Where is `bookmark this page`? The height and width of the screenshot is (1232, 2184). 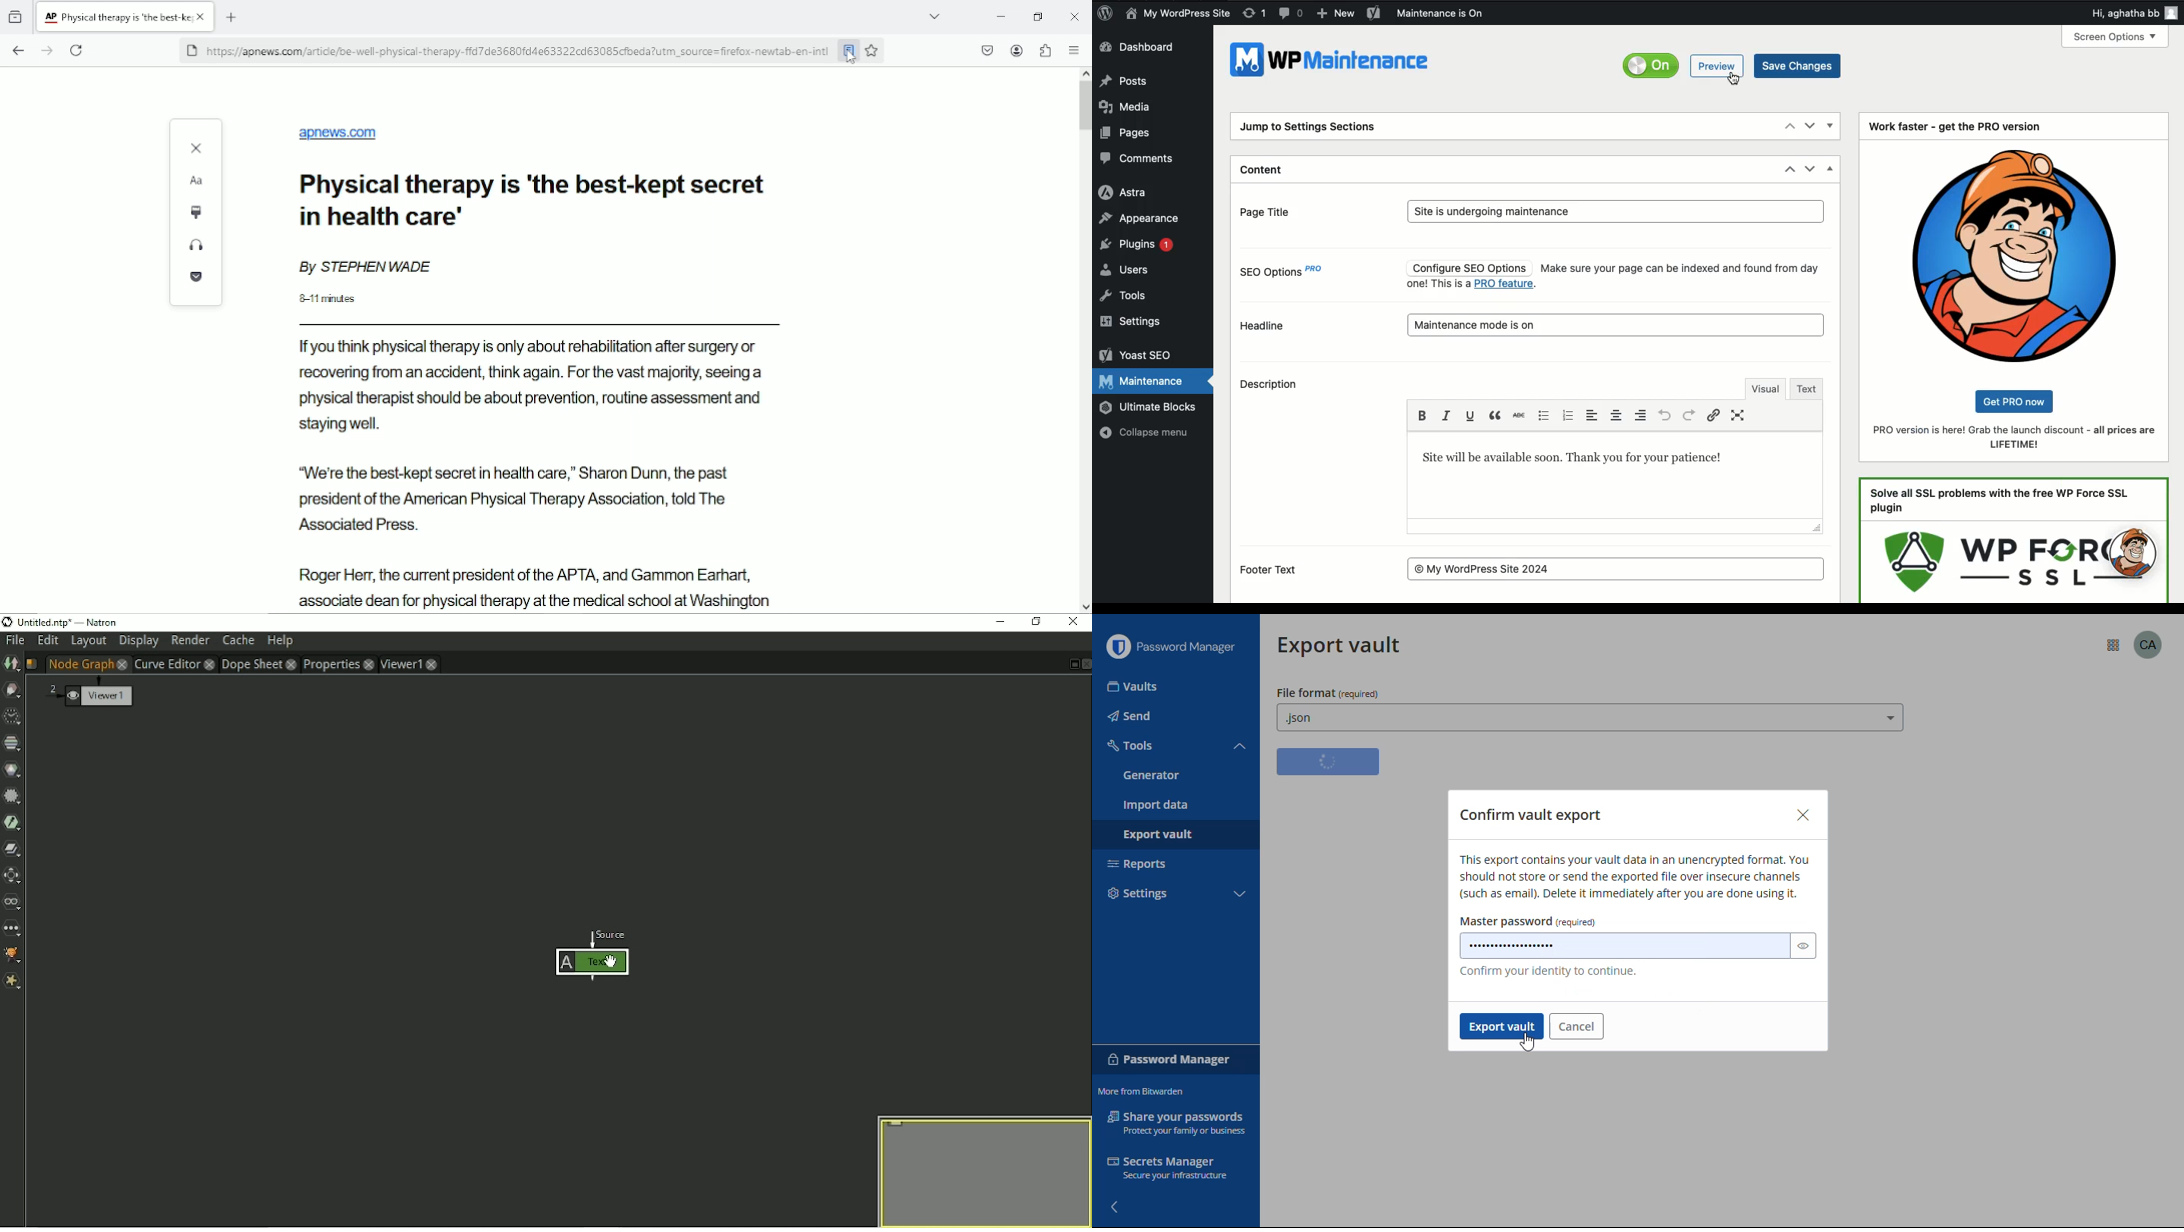
bookmark this page is located at coordinates (873, 50).